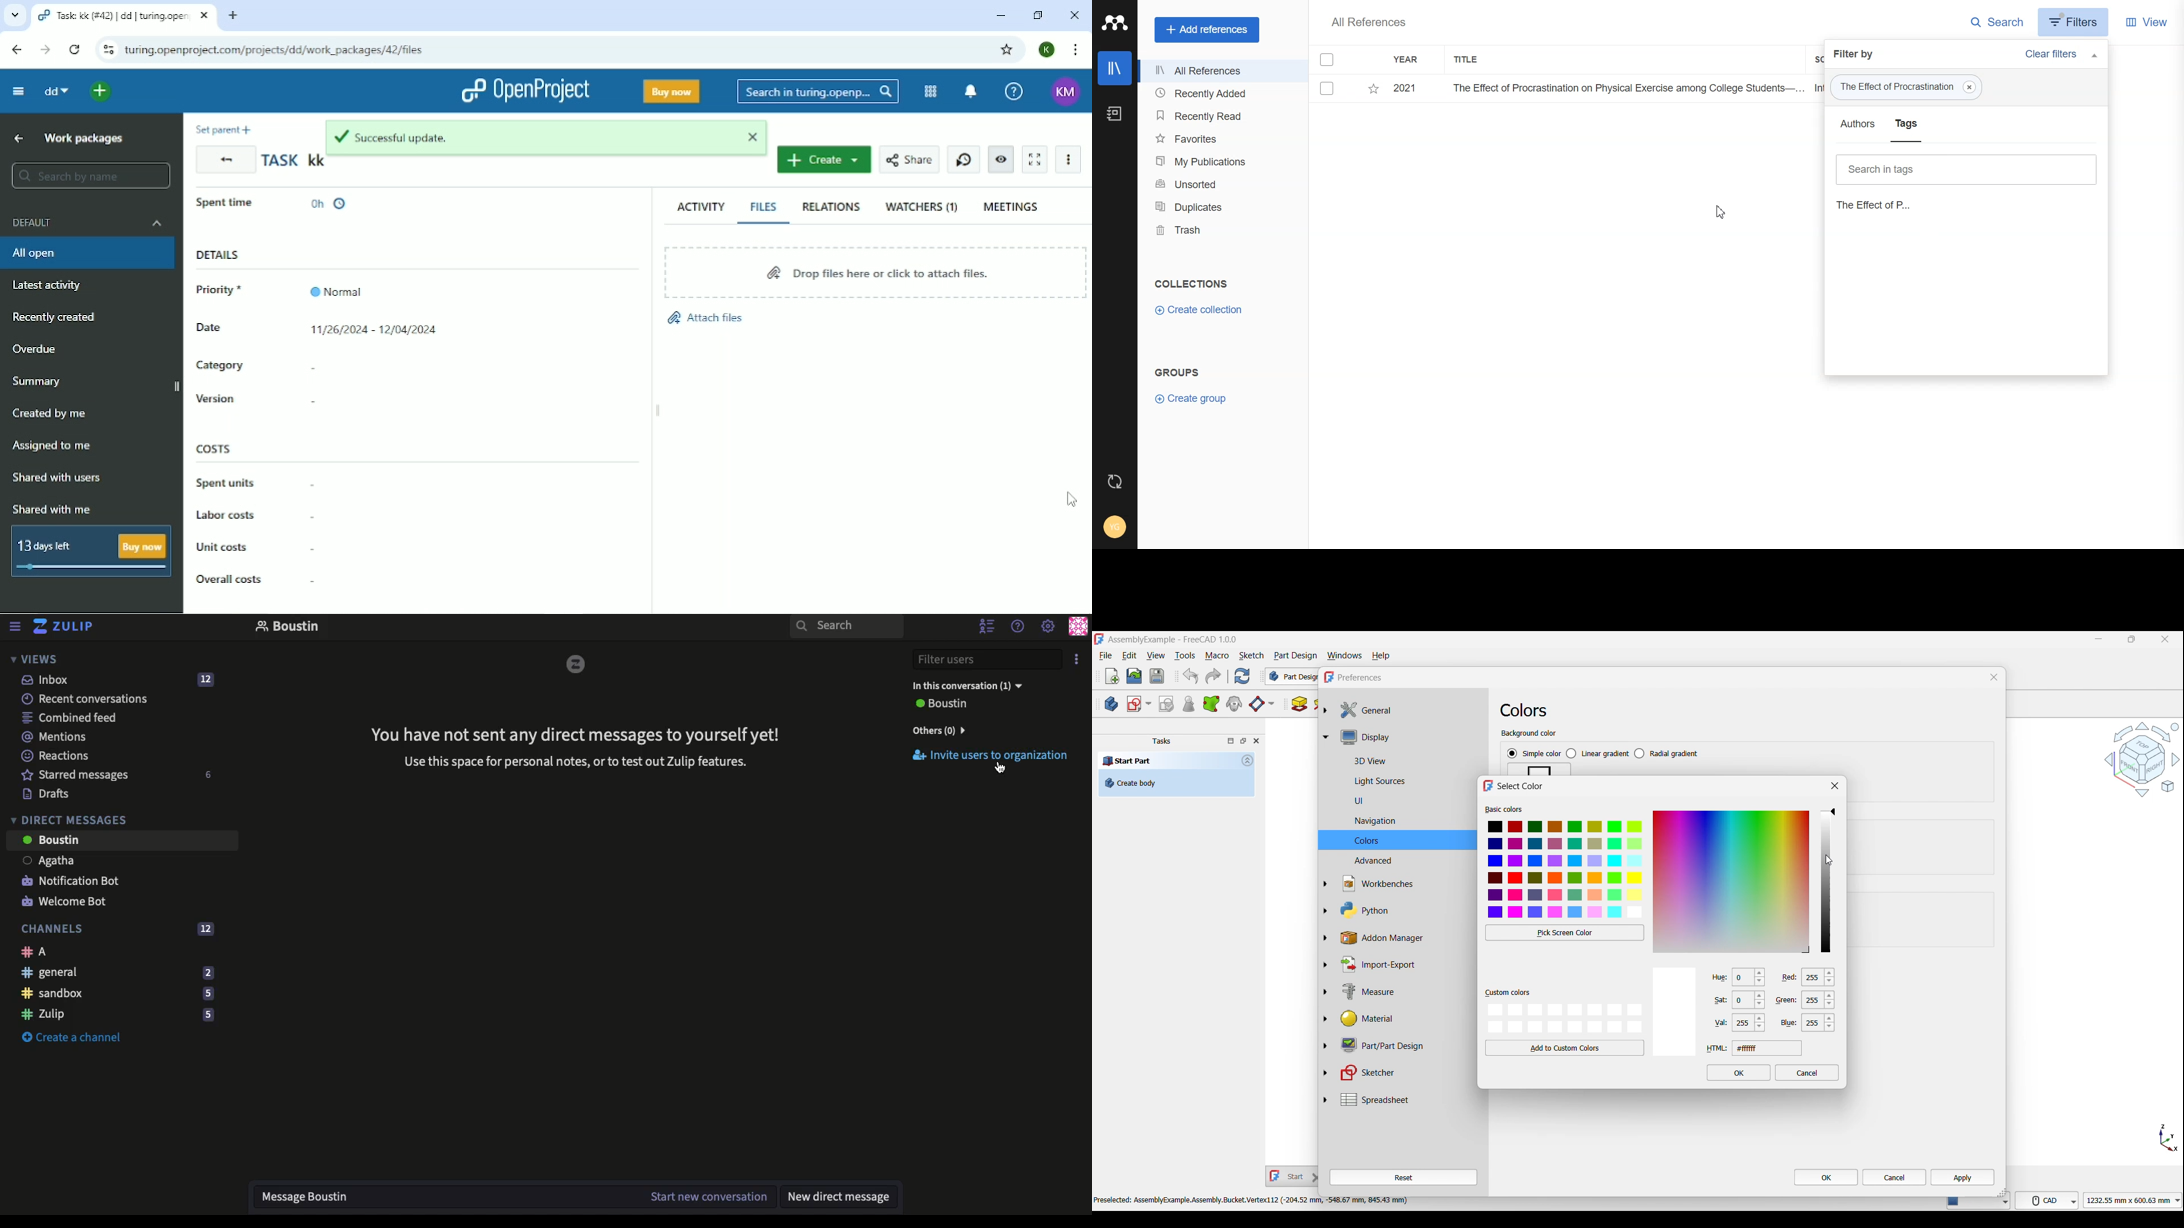 The image size is (2184, 1232). What do you see at coordinates (1188, 704) in the screenshot?
I see `Check geometry` at bounding box center [1188, 704].